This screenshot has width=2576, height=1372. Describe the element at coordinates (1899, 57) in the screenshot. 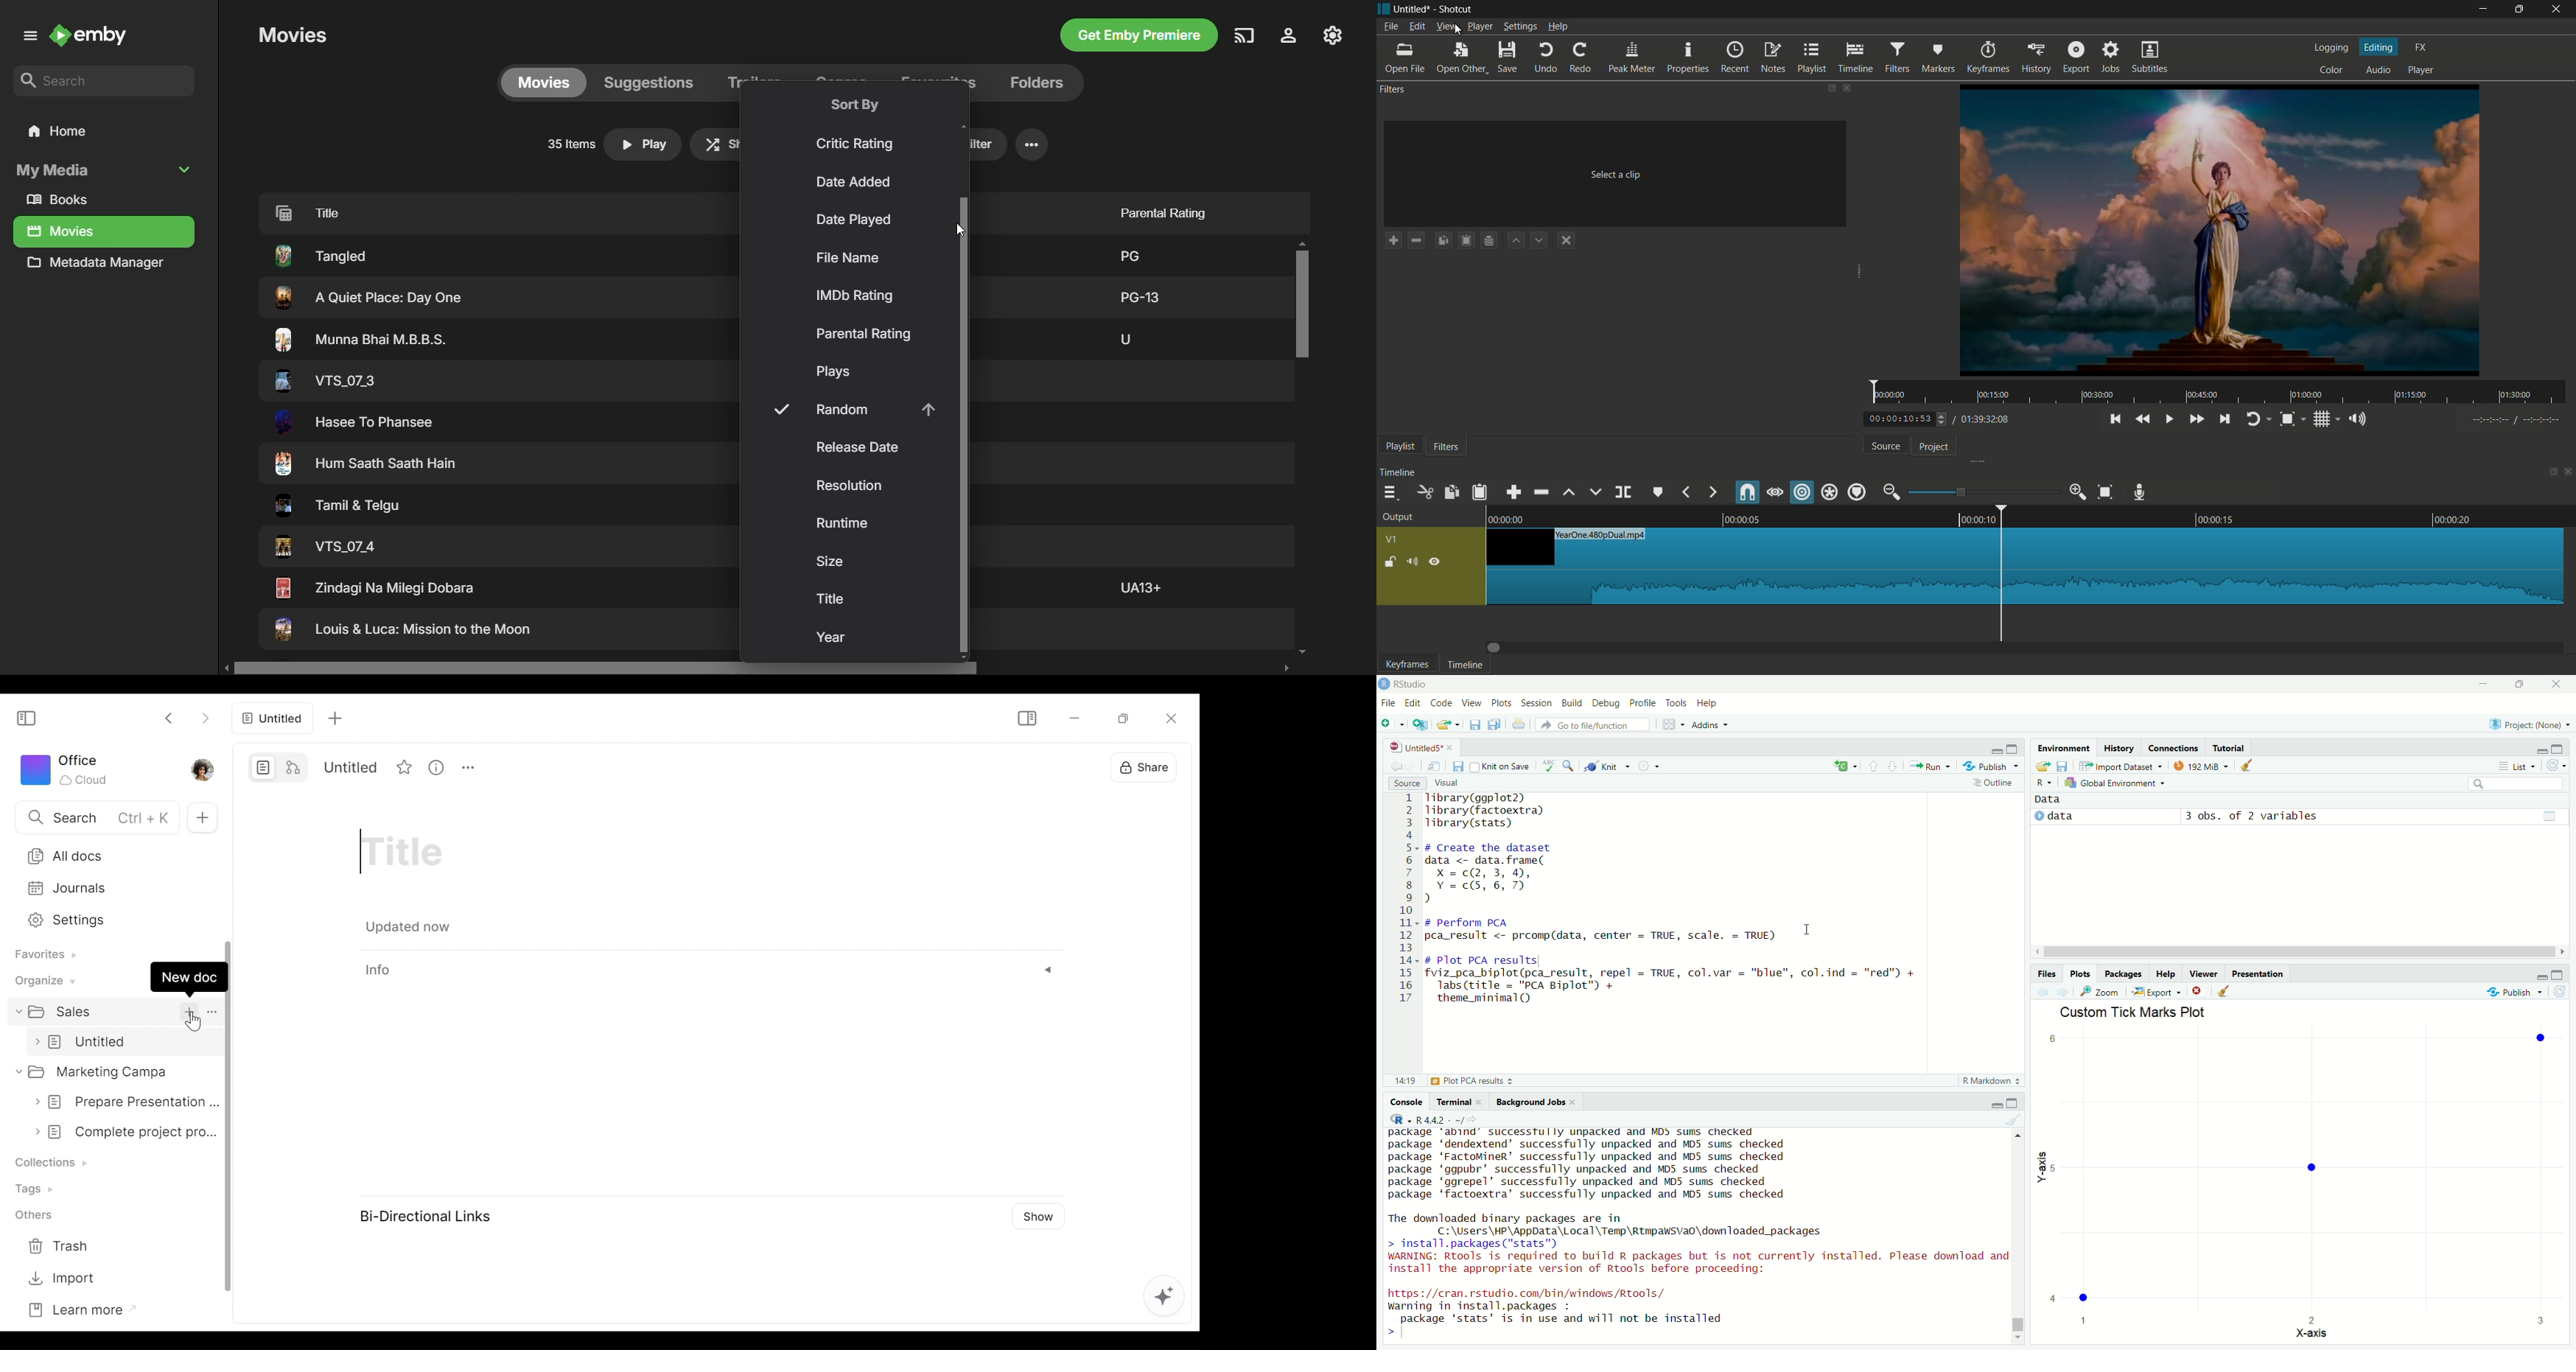

I see `filters` at that location.